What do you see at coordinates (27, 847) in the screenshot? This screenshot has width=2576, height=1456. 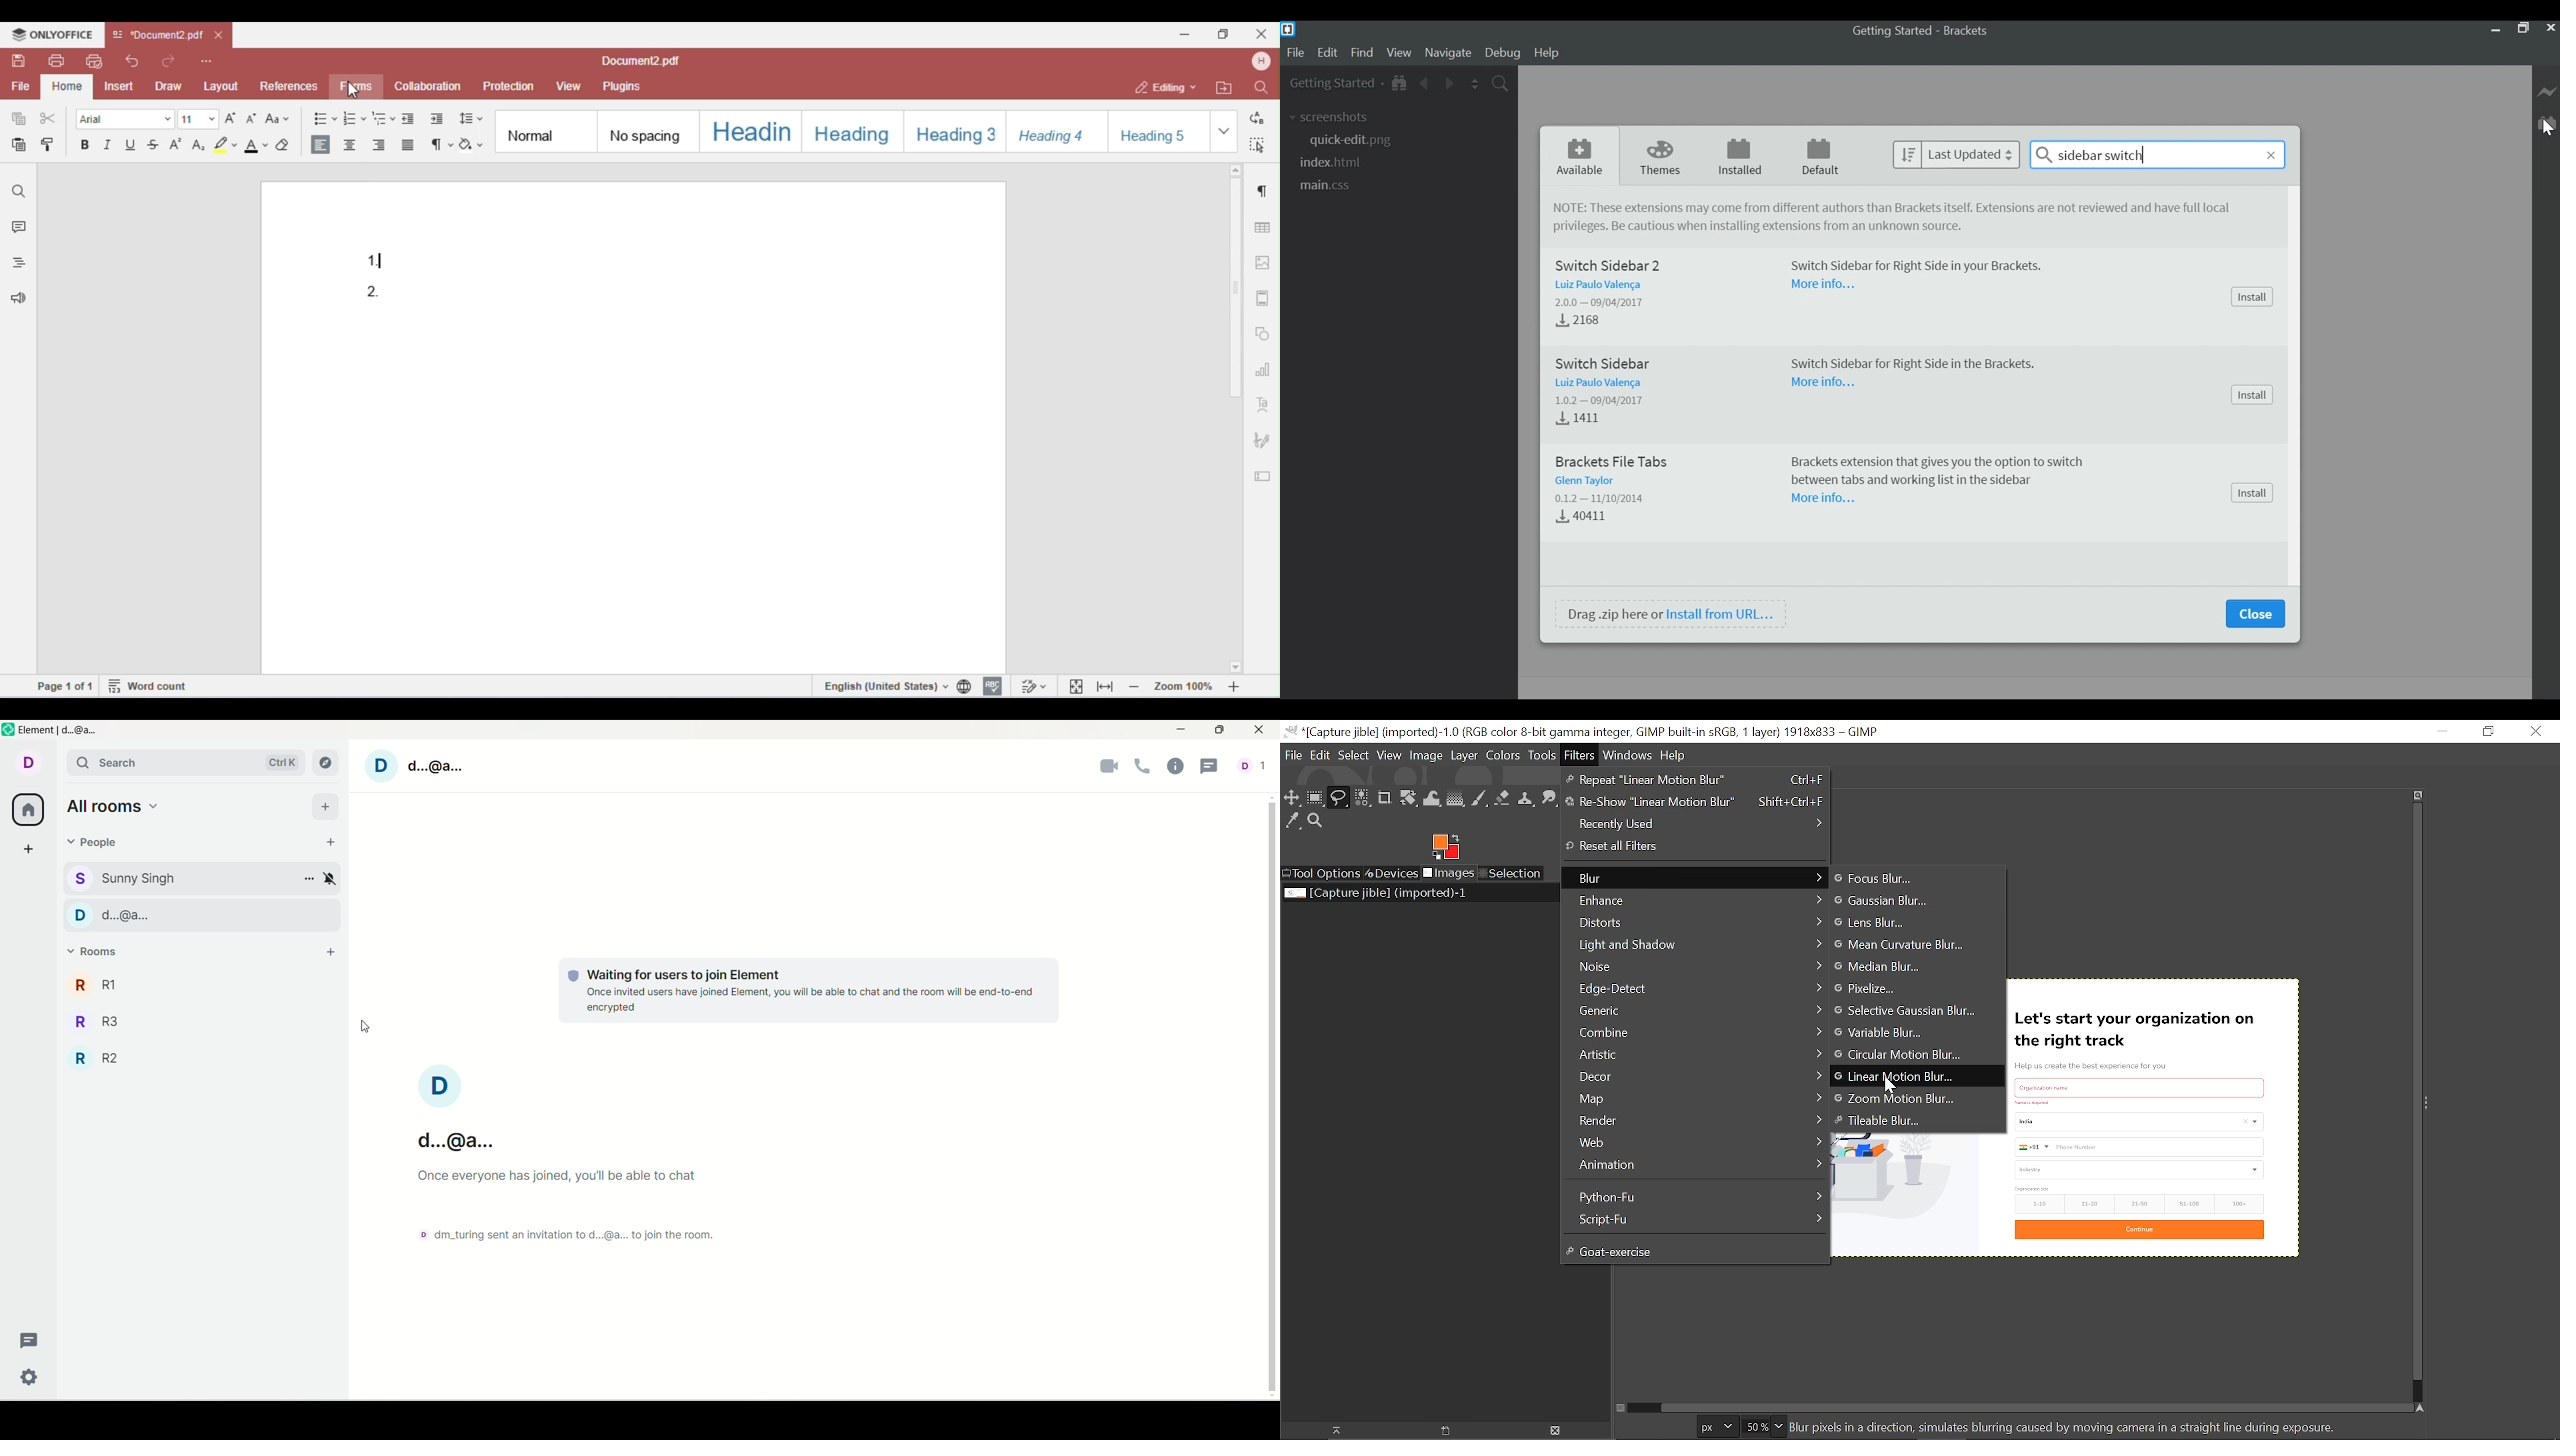 I see `create a space` at bounding box center [27, 847].